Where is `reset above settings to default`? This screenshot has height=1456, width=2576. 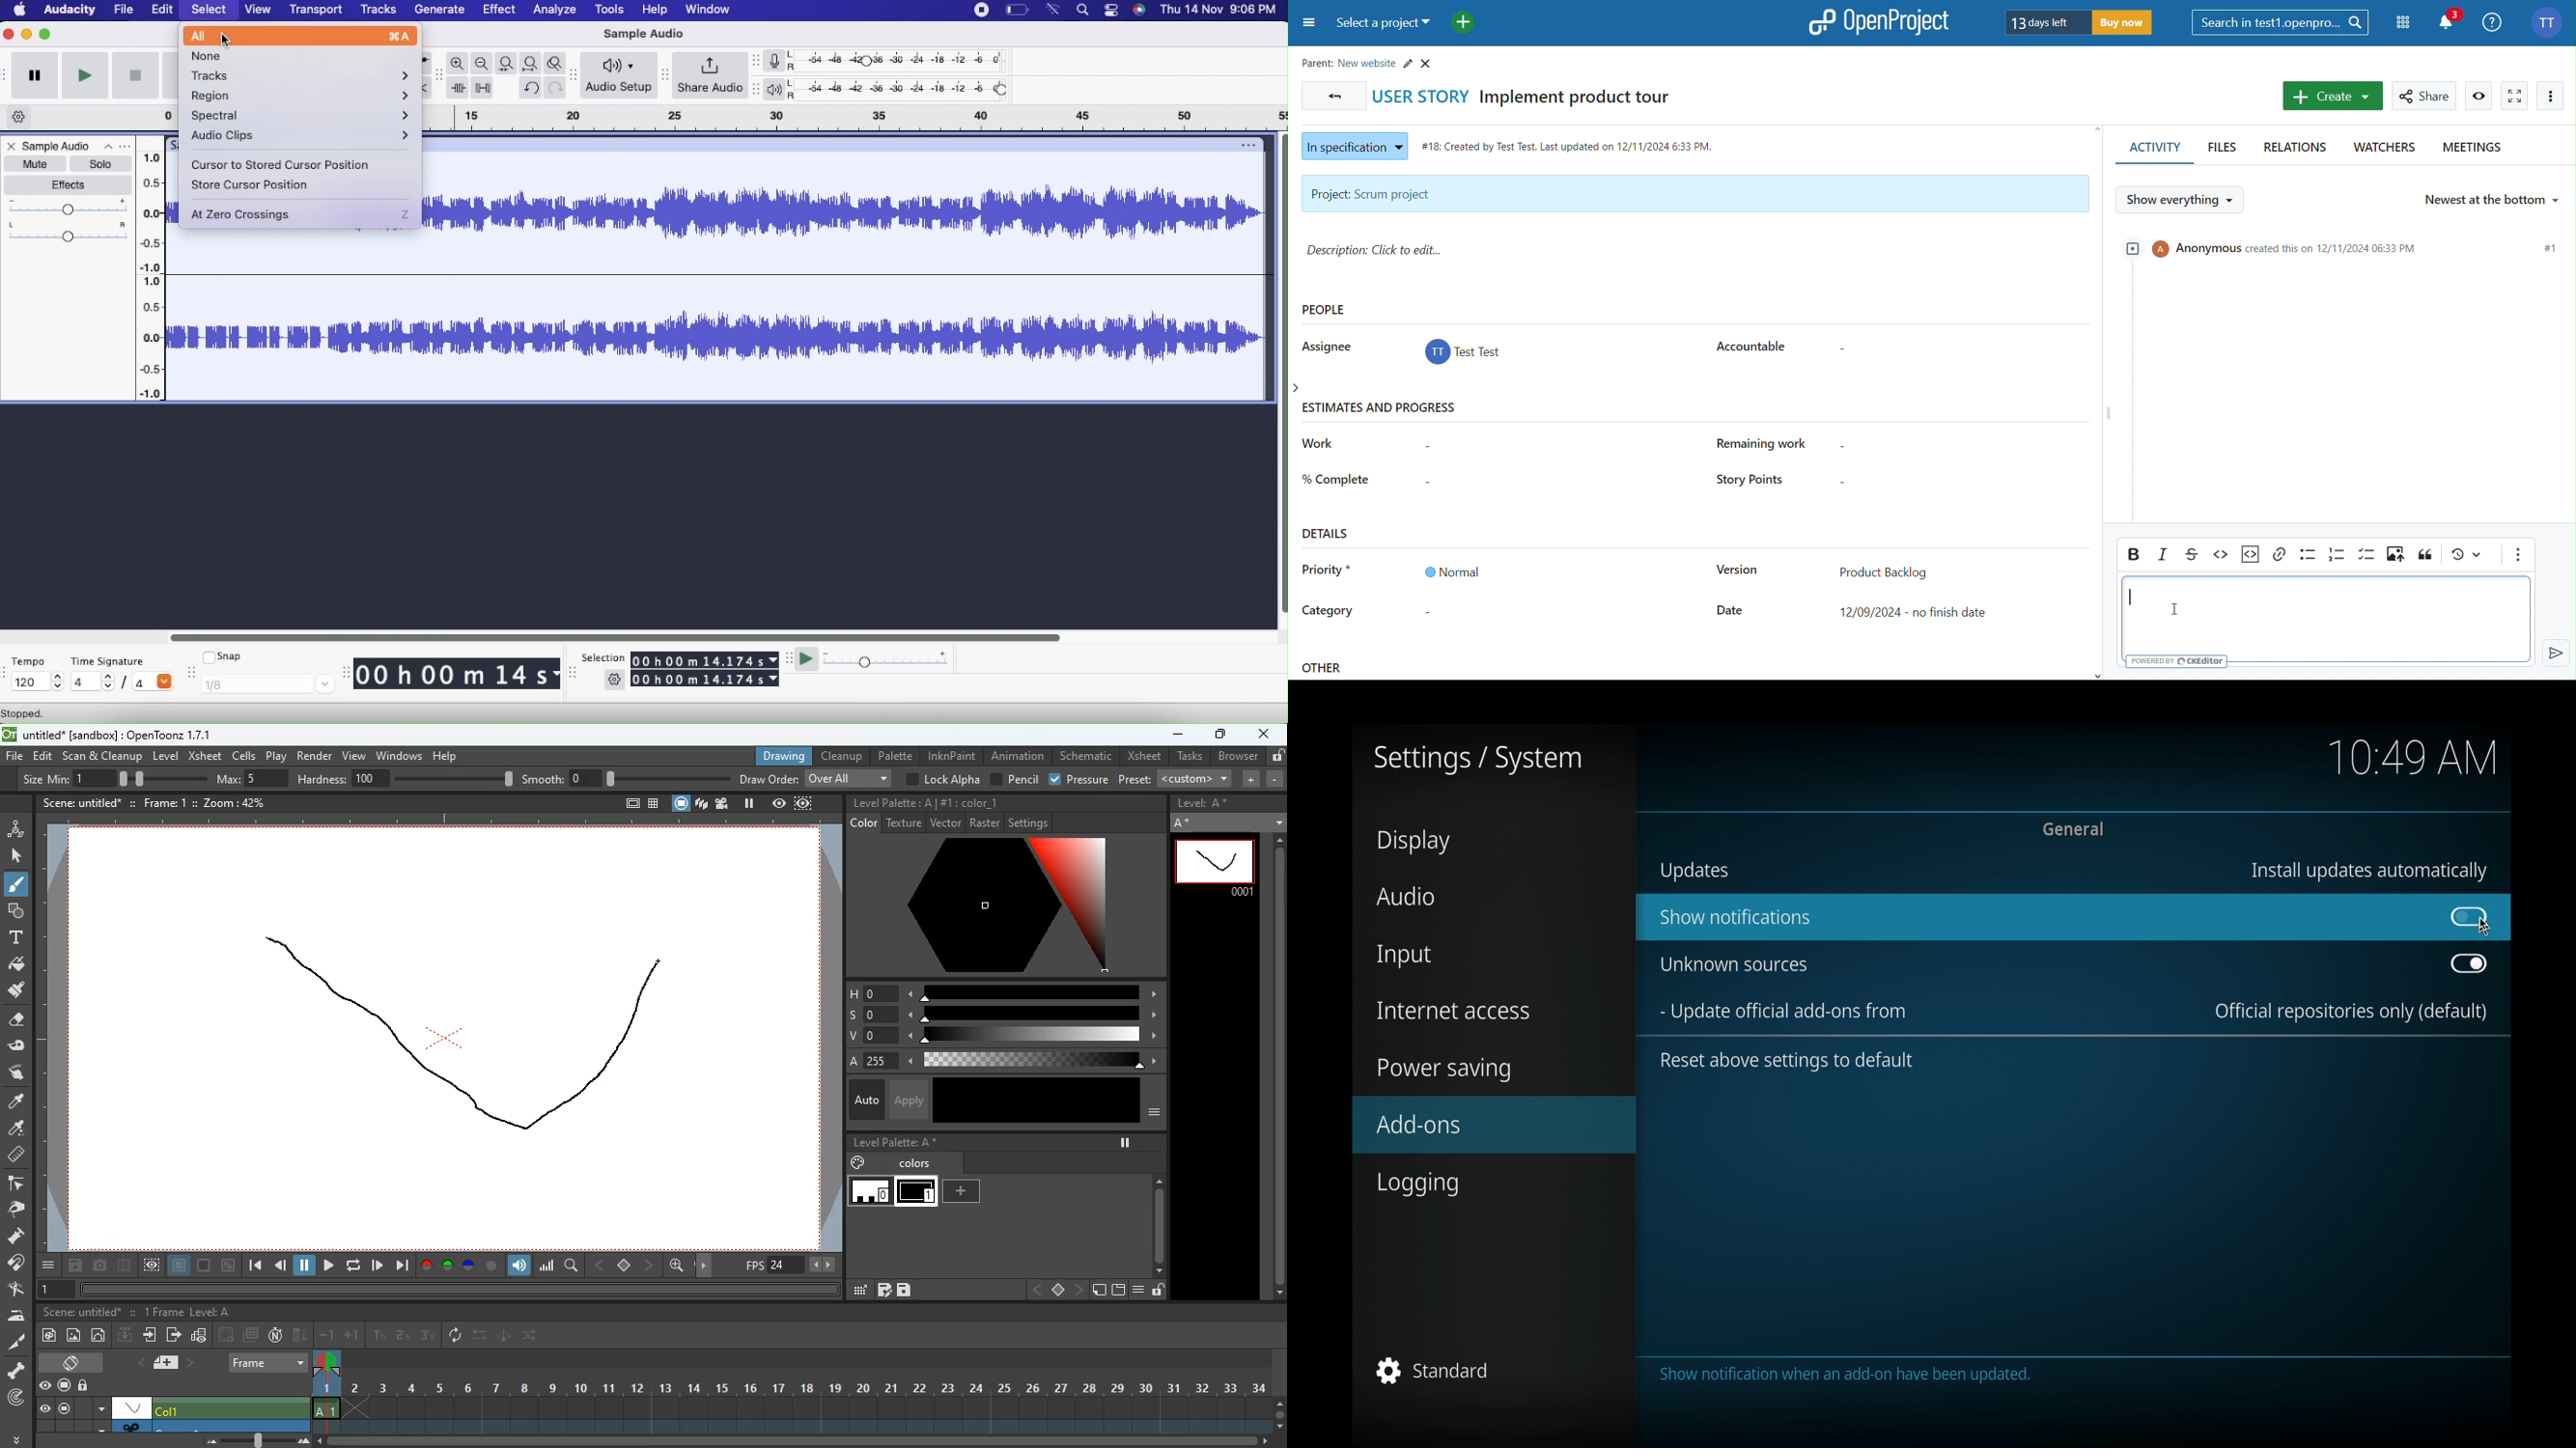
reset above settings to default is located at coordinates (1783, 1061).